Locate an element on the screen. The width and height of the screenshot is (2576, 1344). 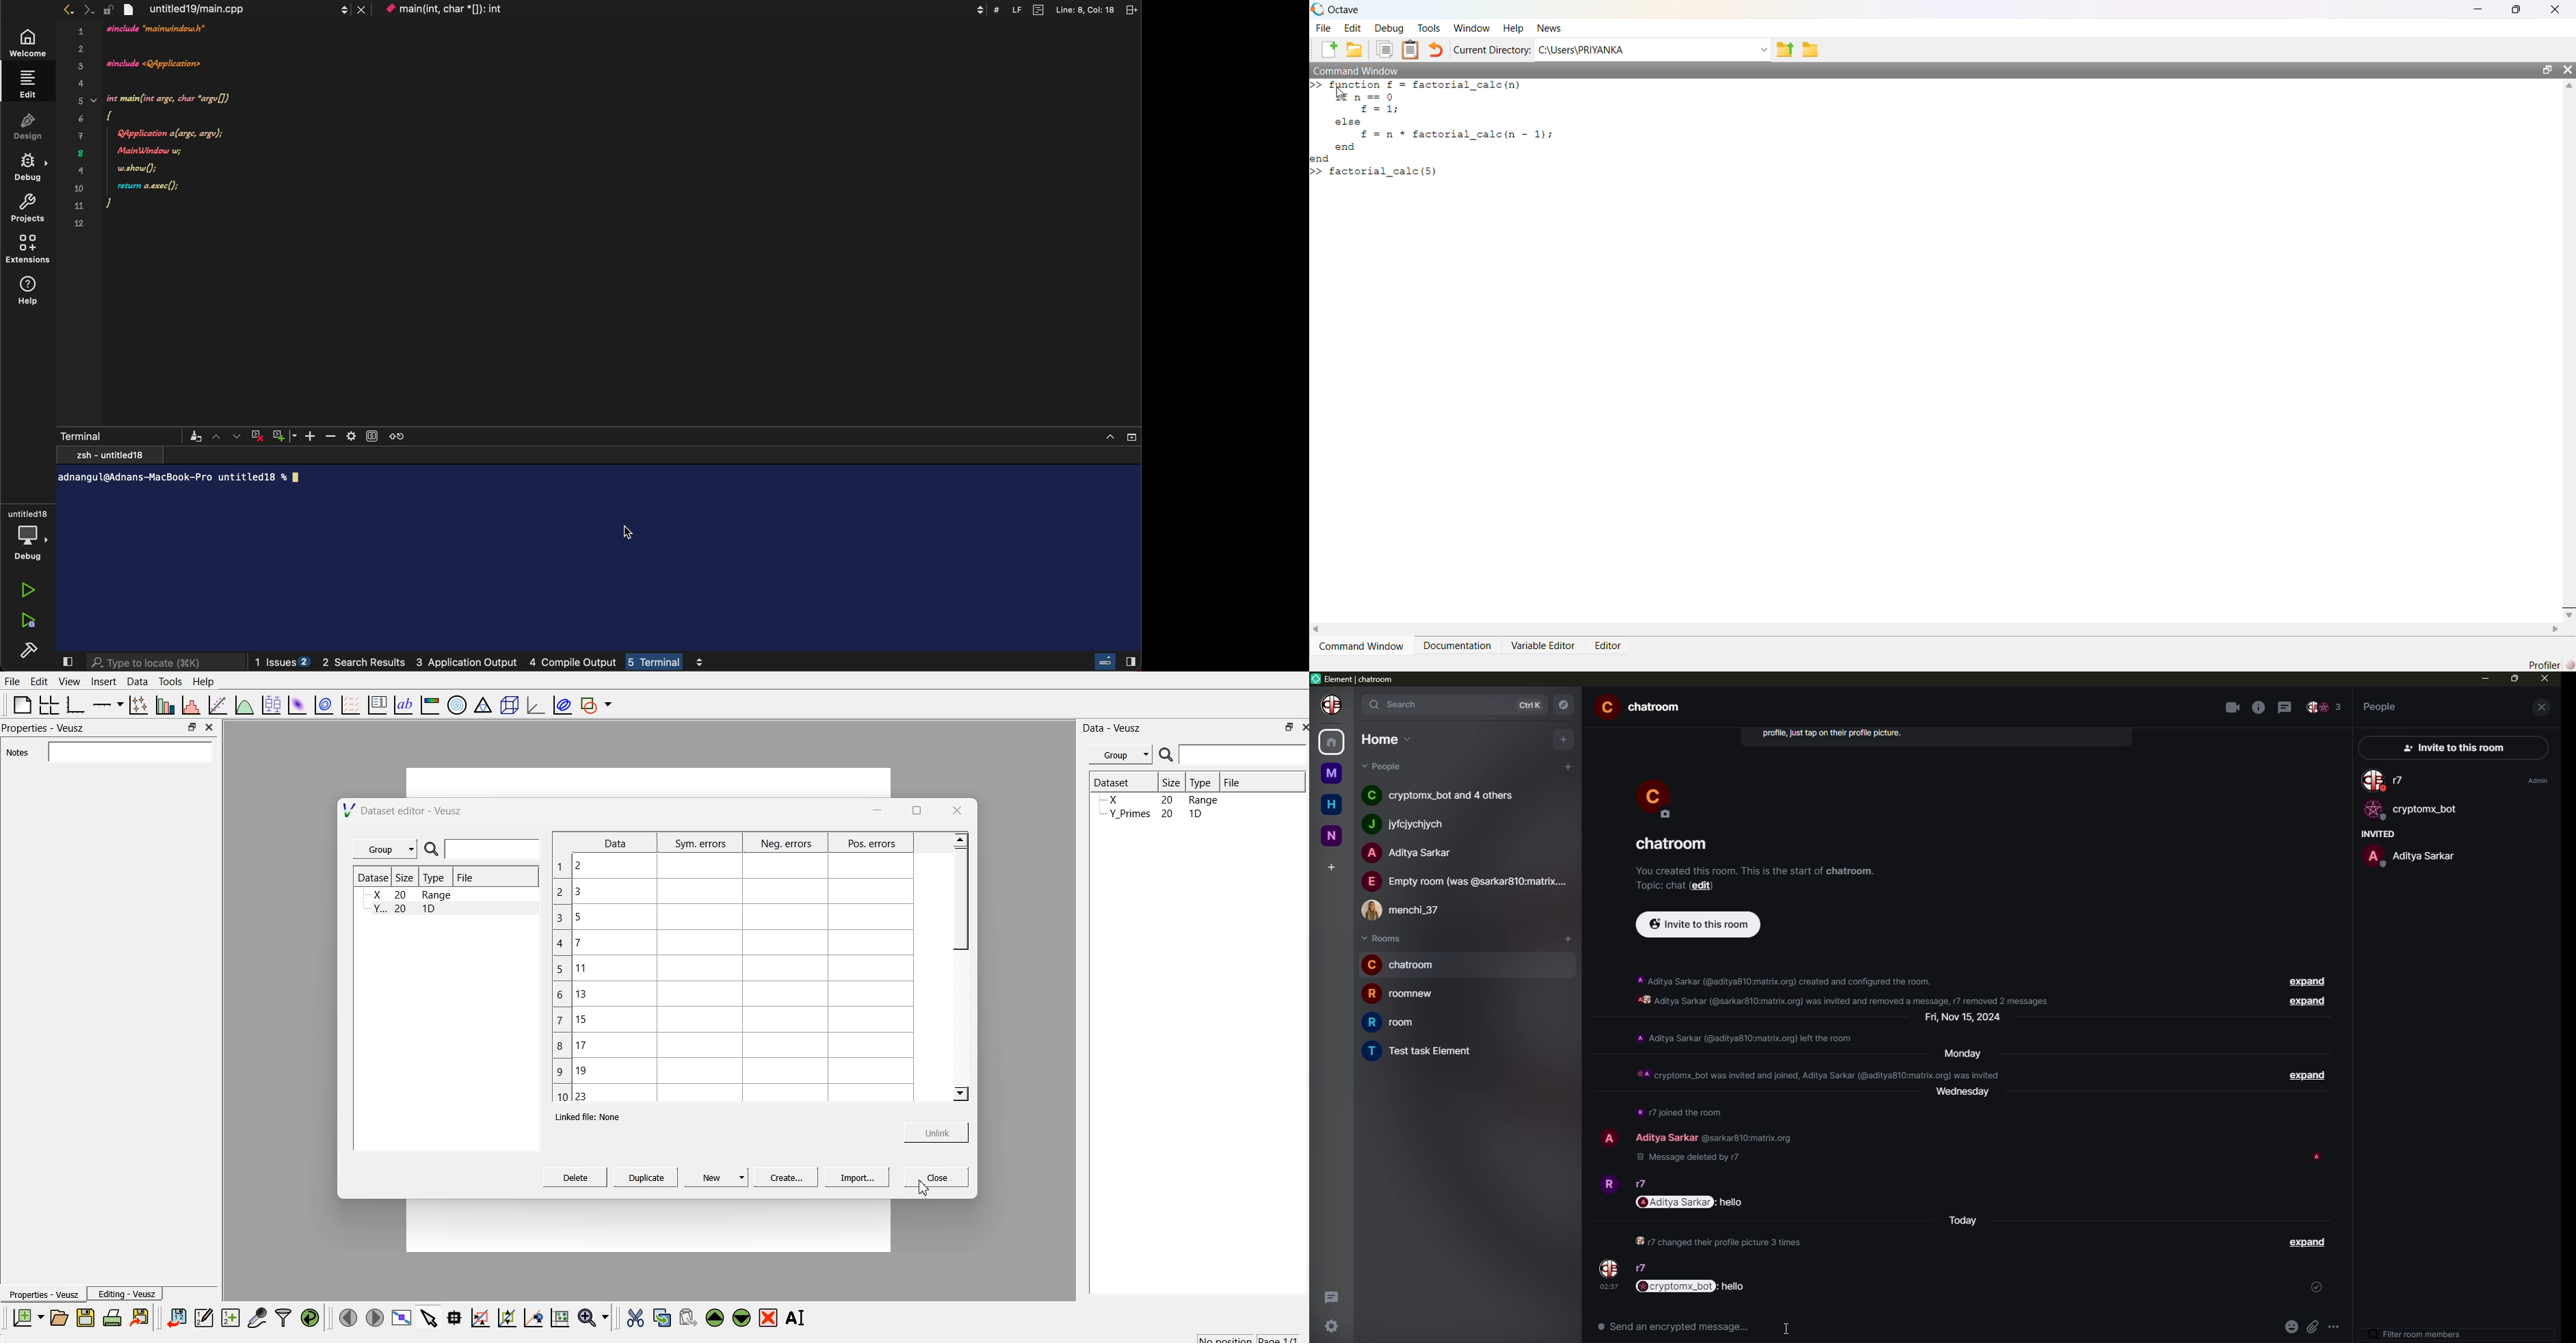
invite is located at coordinates (2449, 748).